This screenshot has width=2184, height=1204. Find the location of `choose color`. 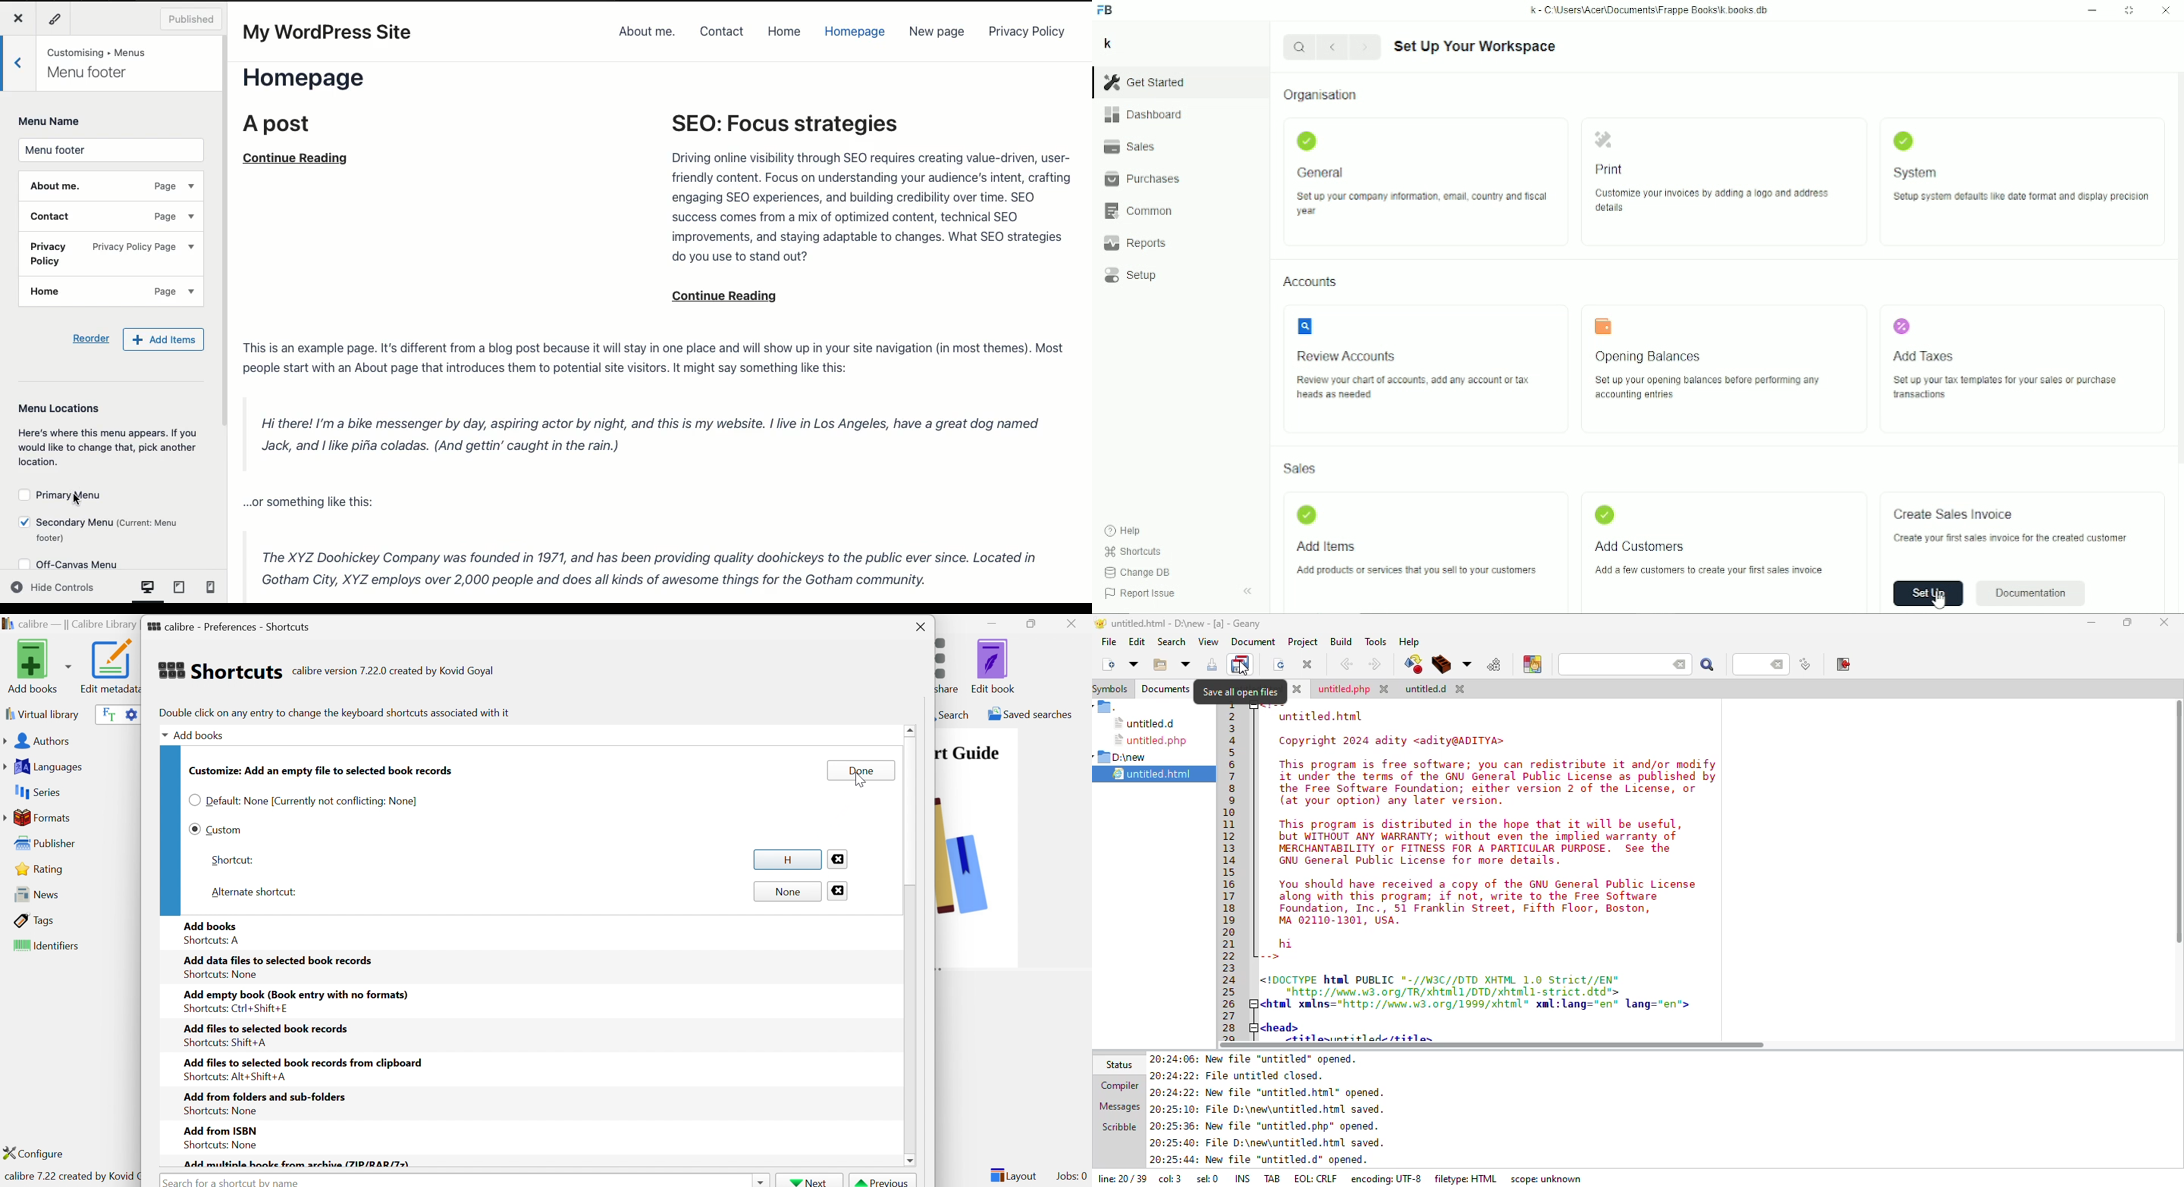

choose color is located at coordinates (1532, 664).